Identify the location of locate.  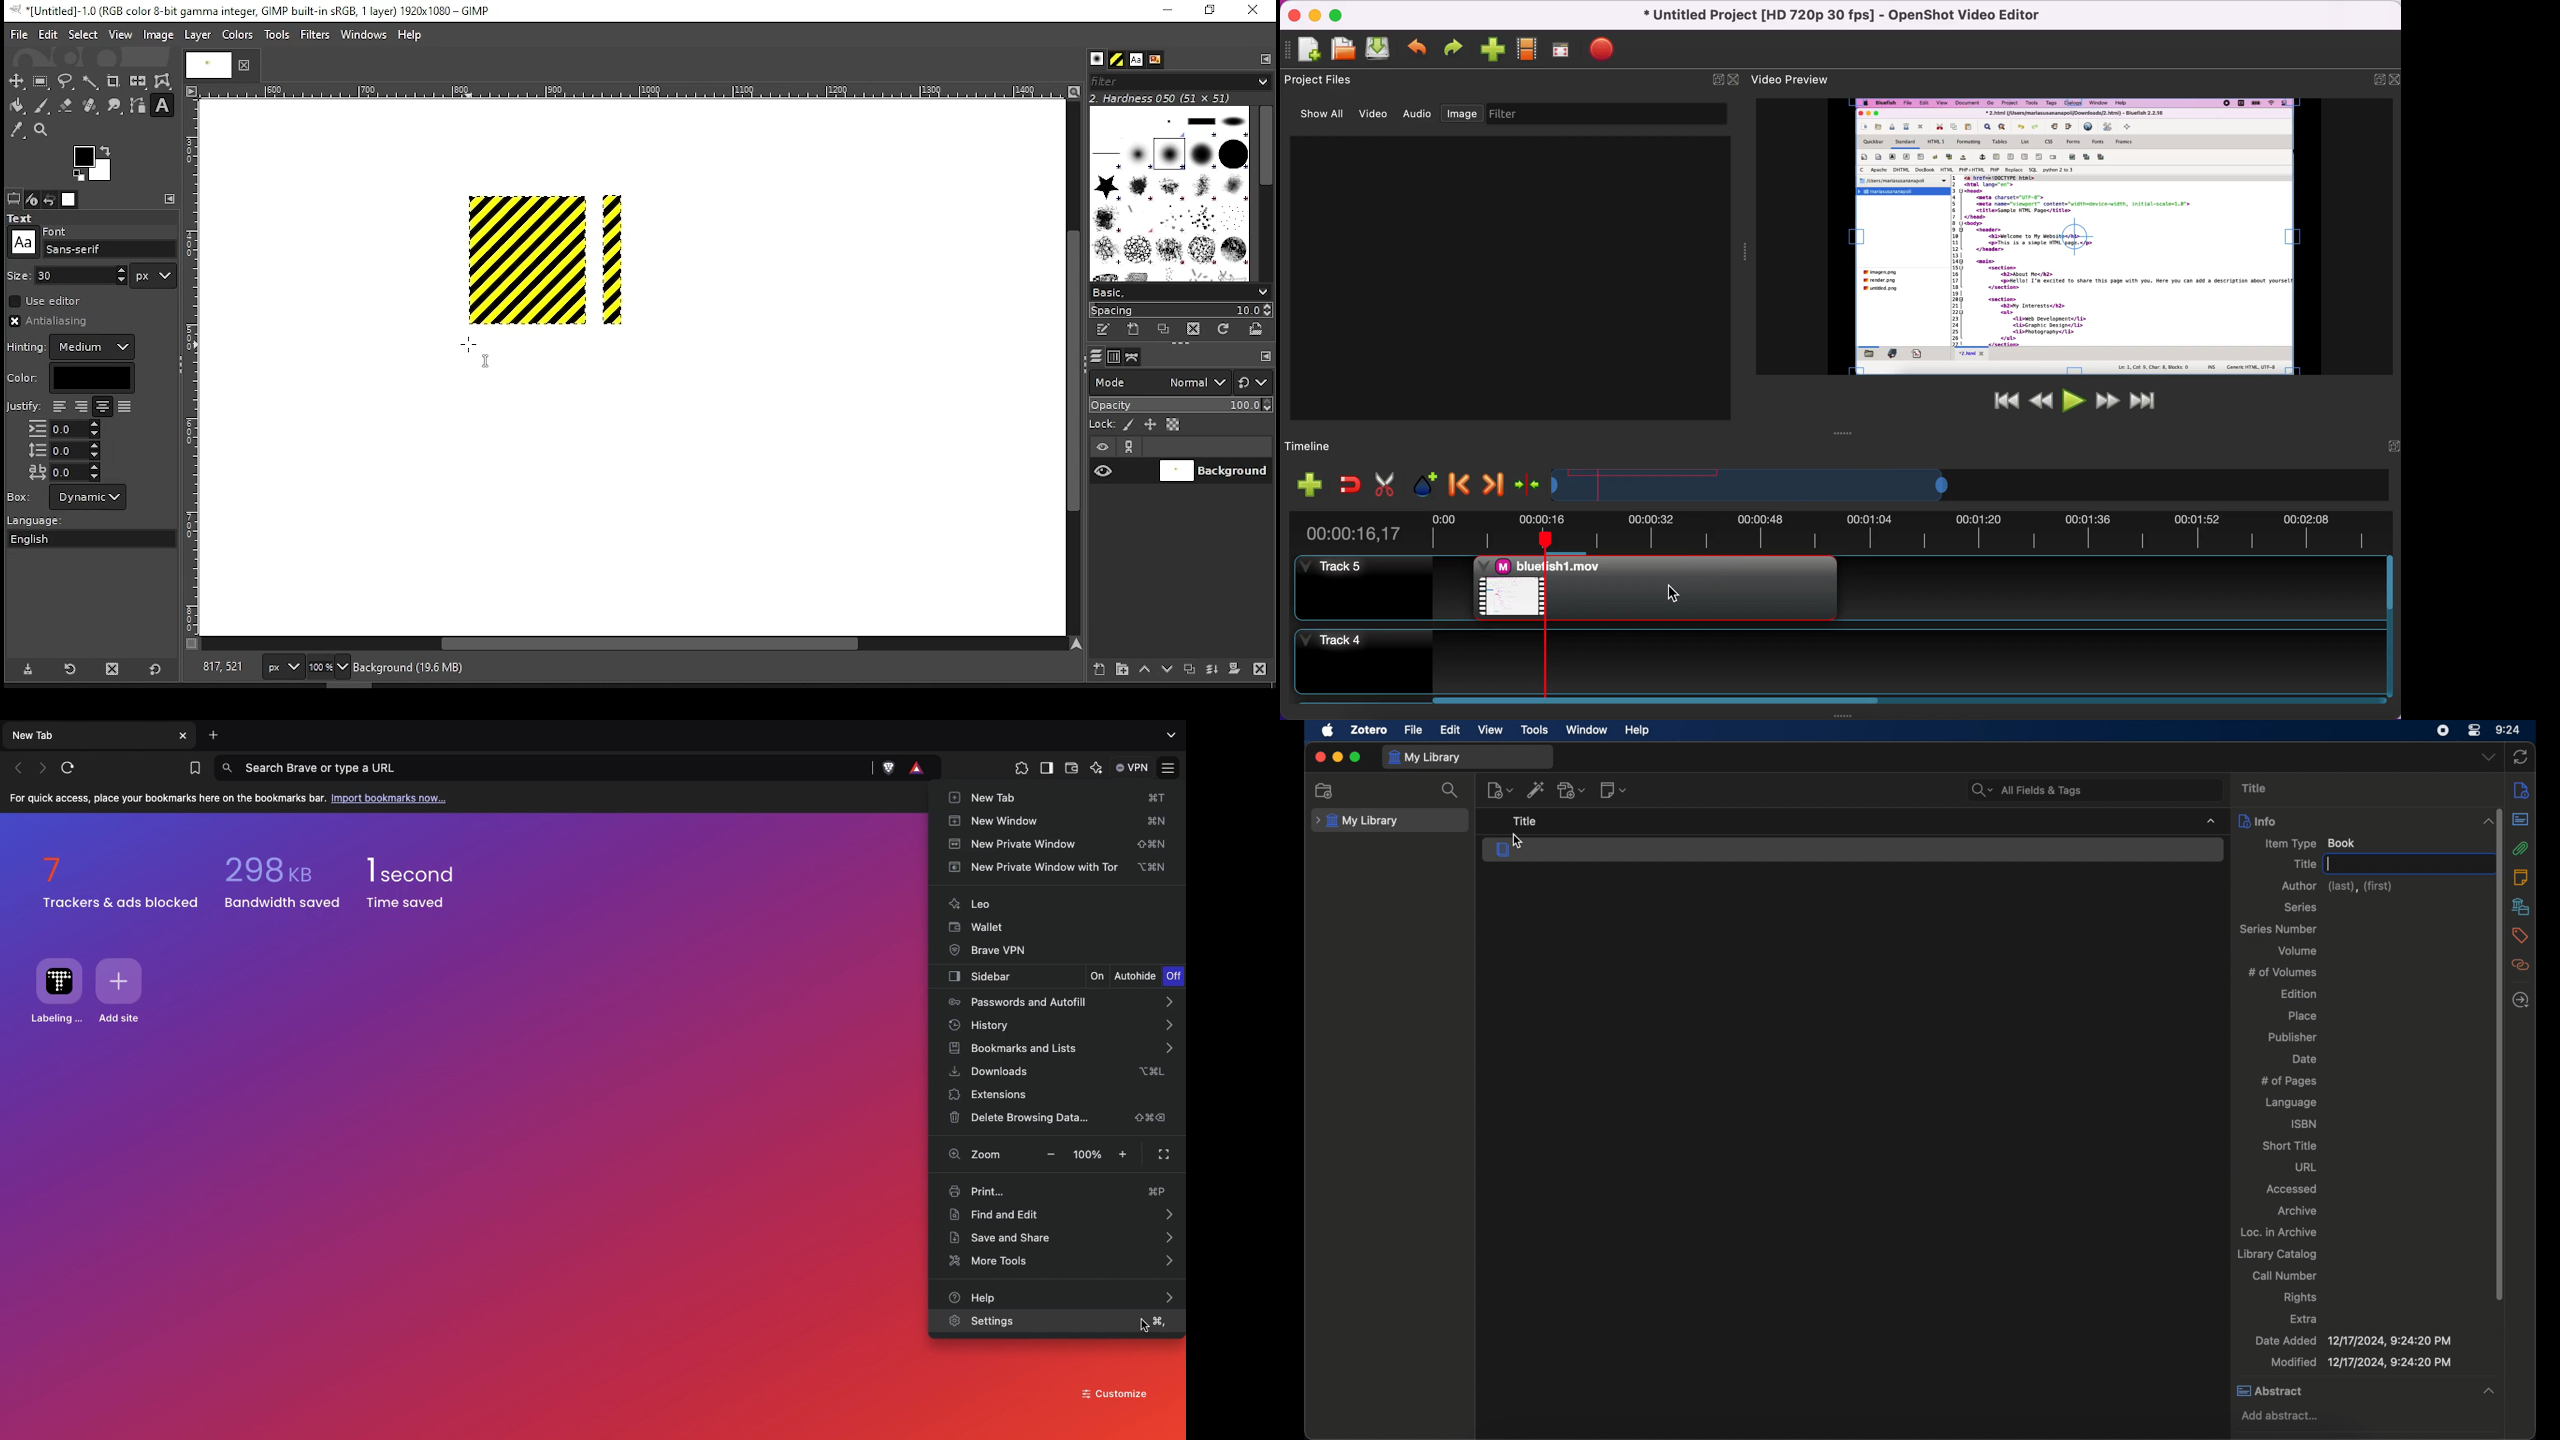
(2521, 1001).